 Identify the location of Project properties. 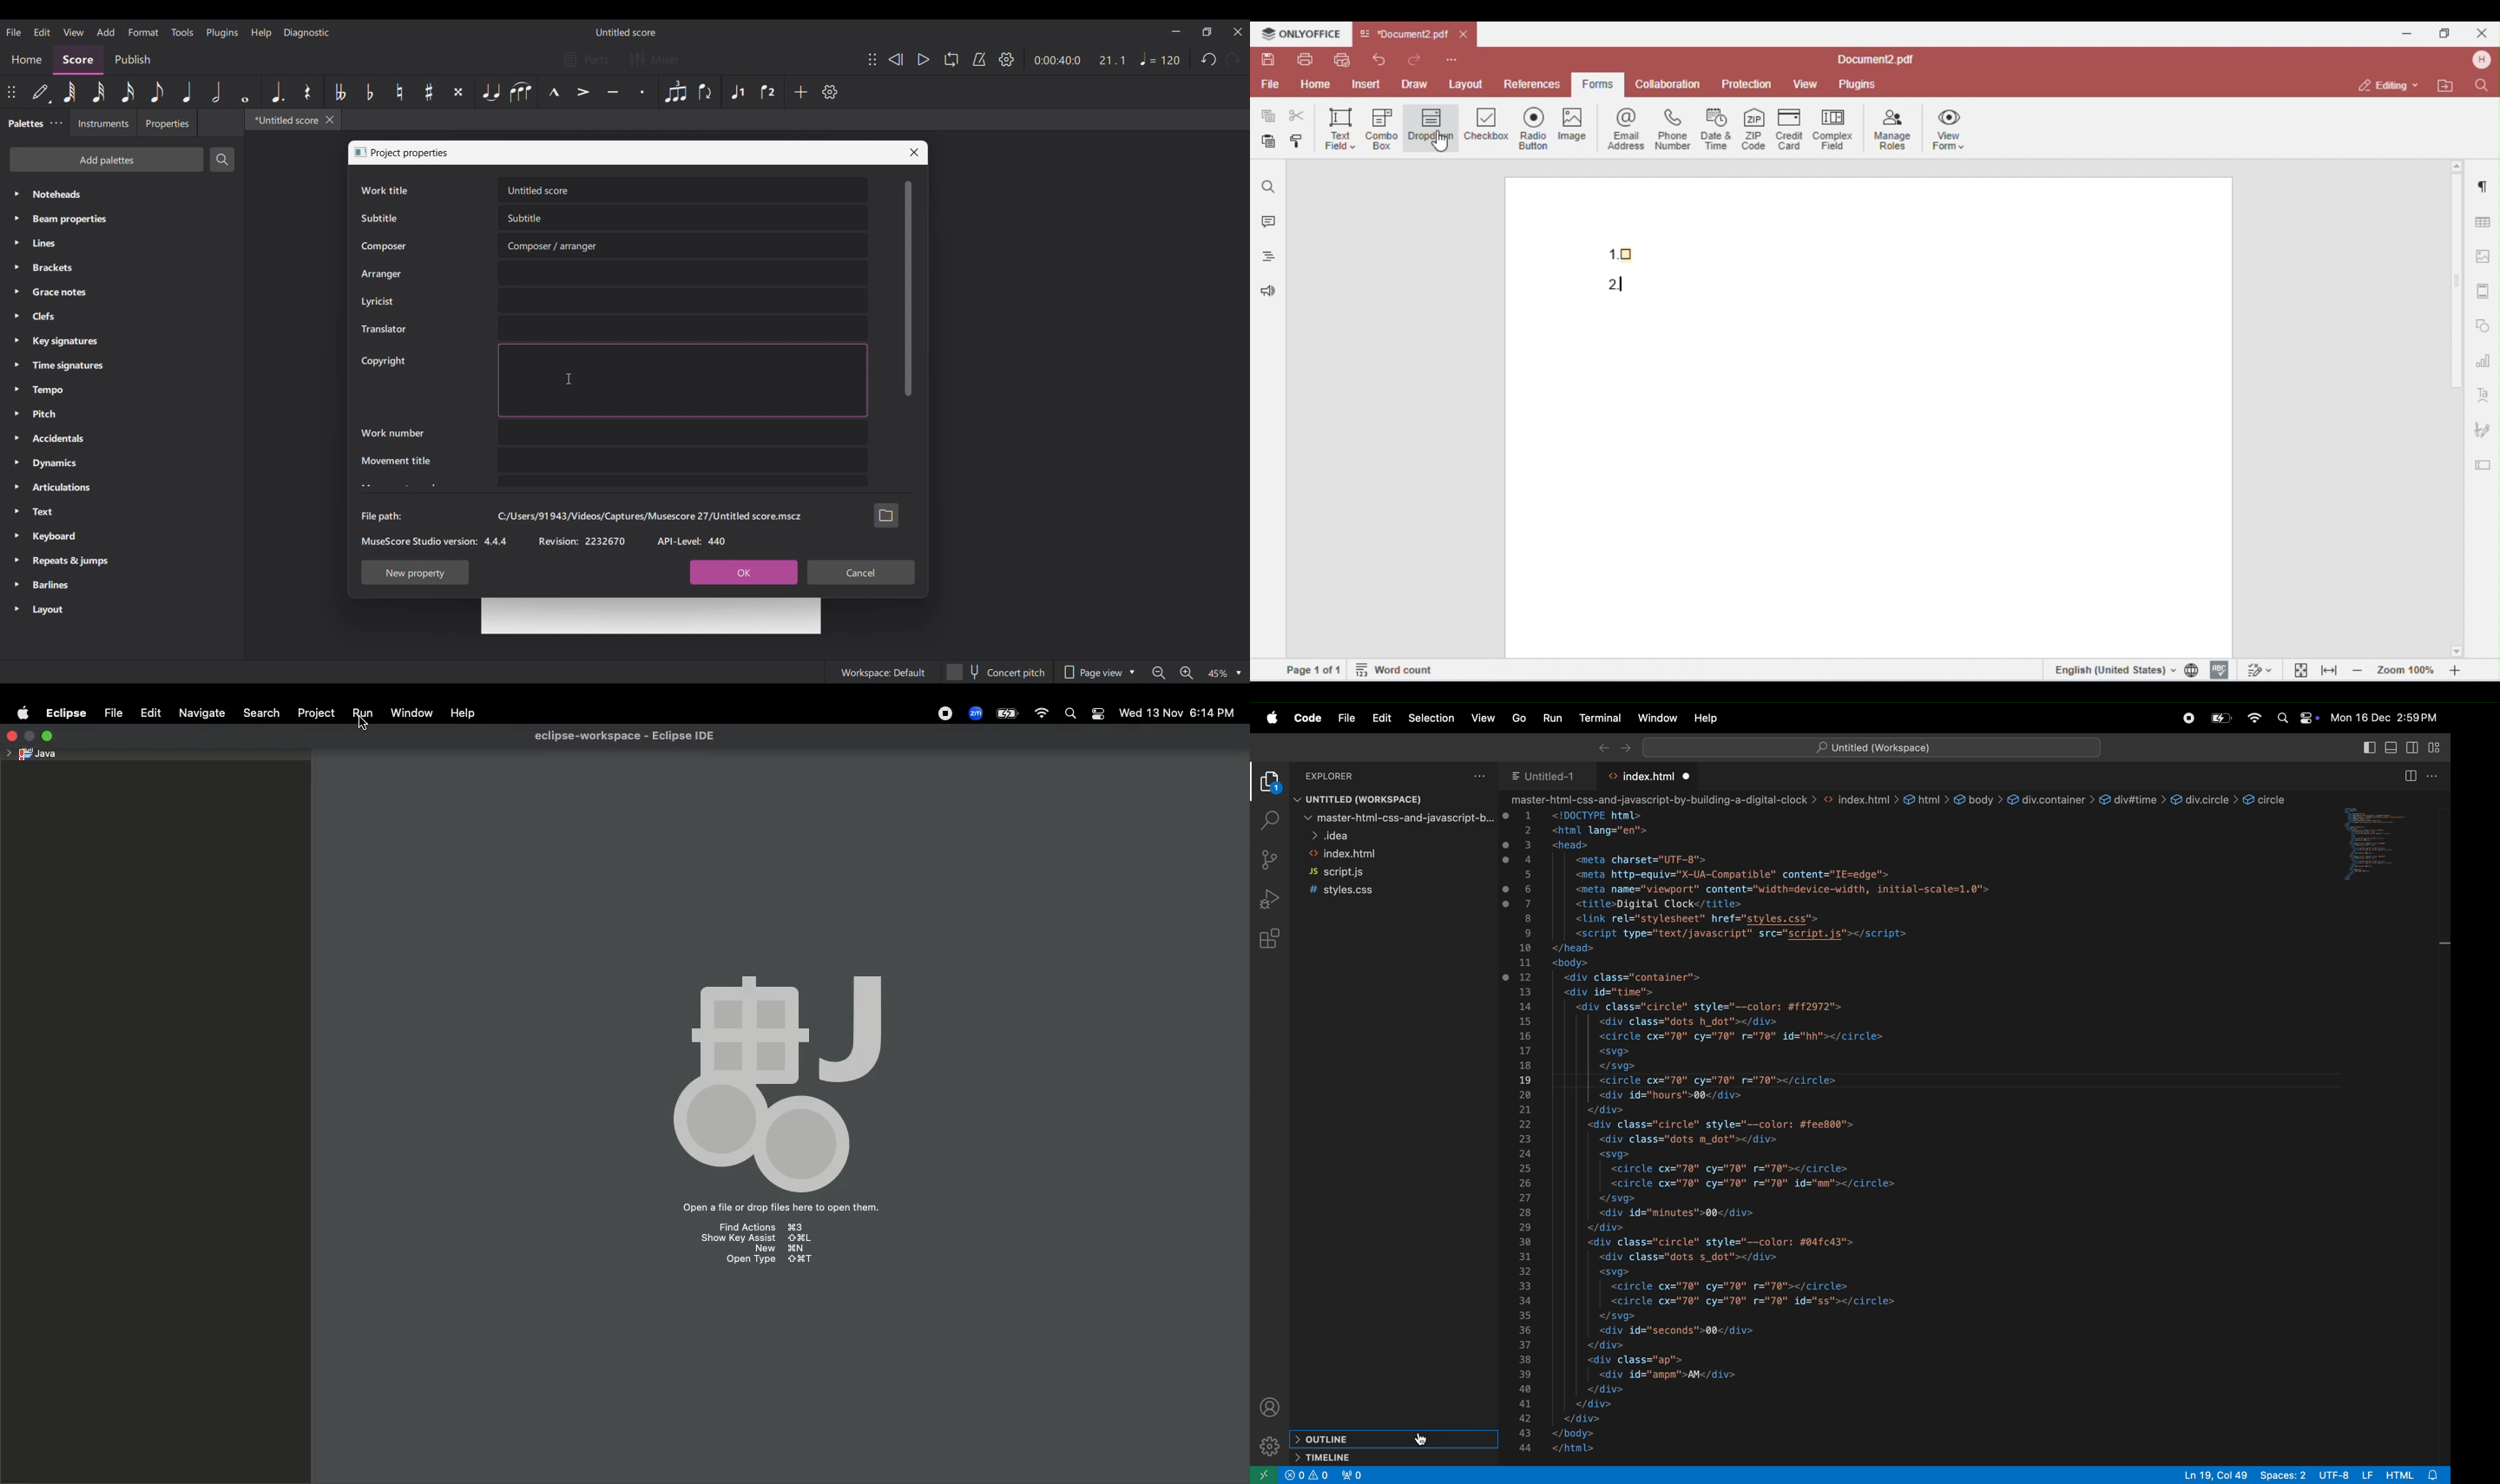
(411, 153).